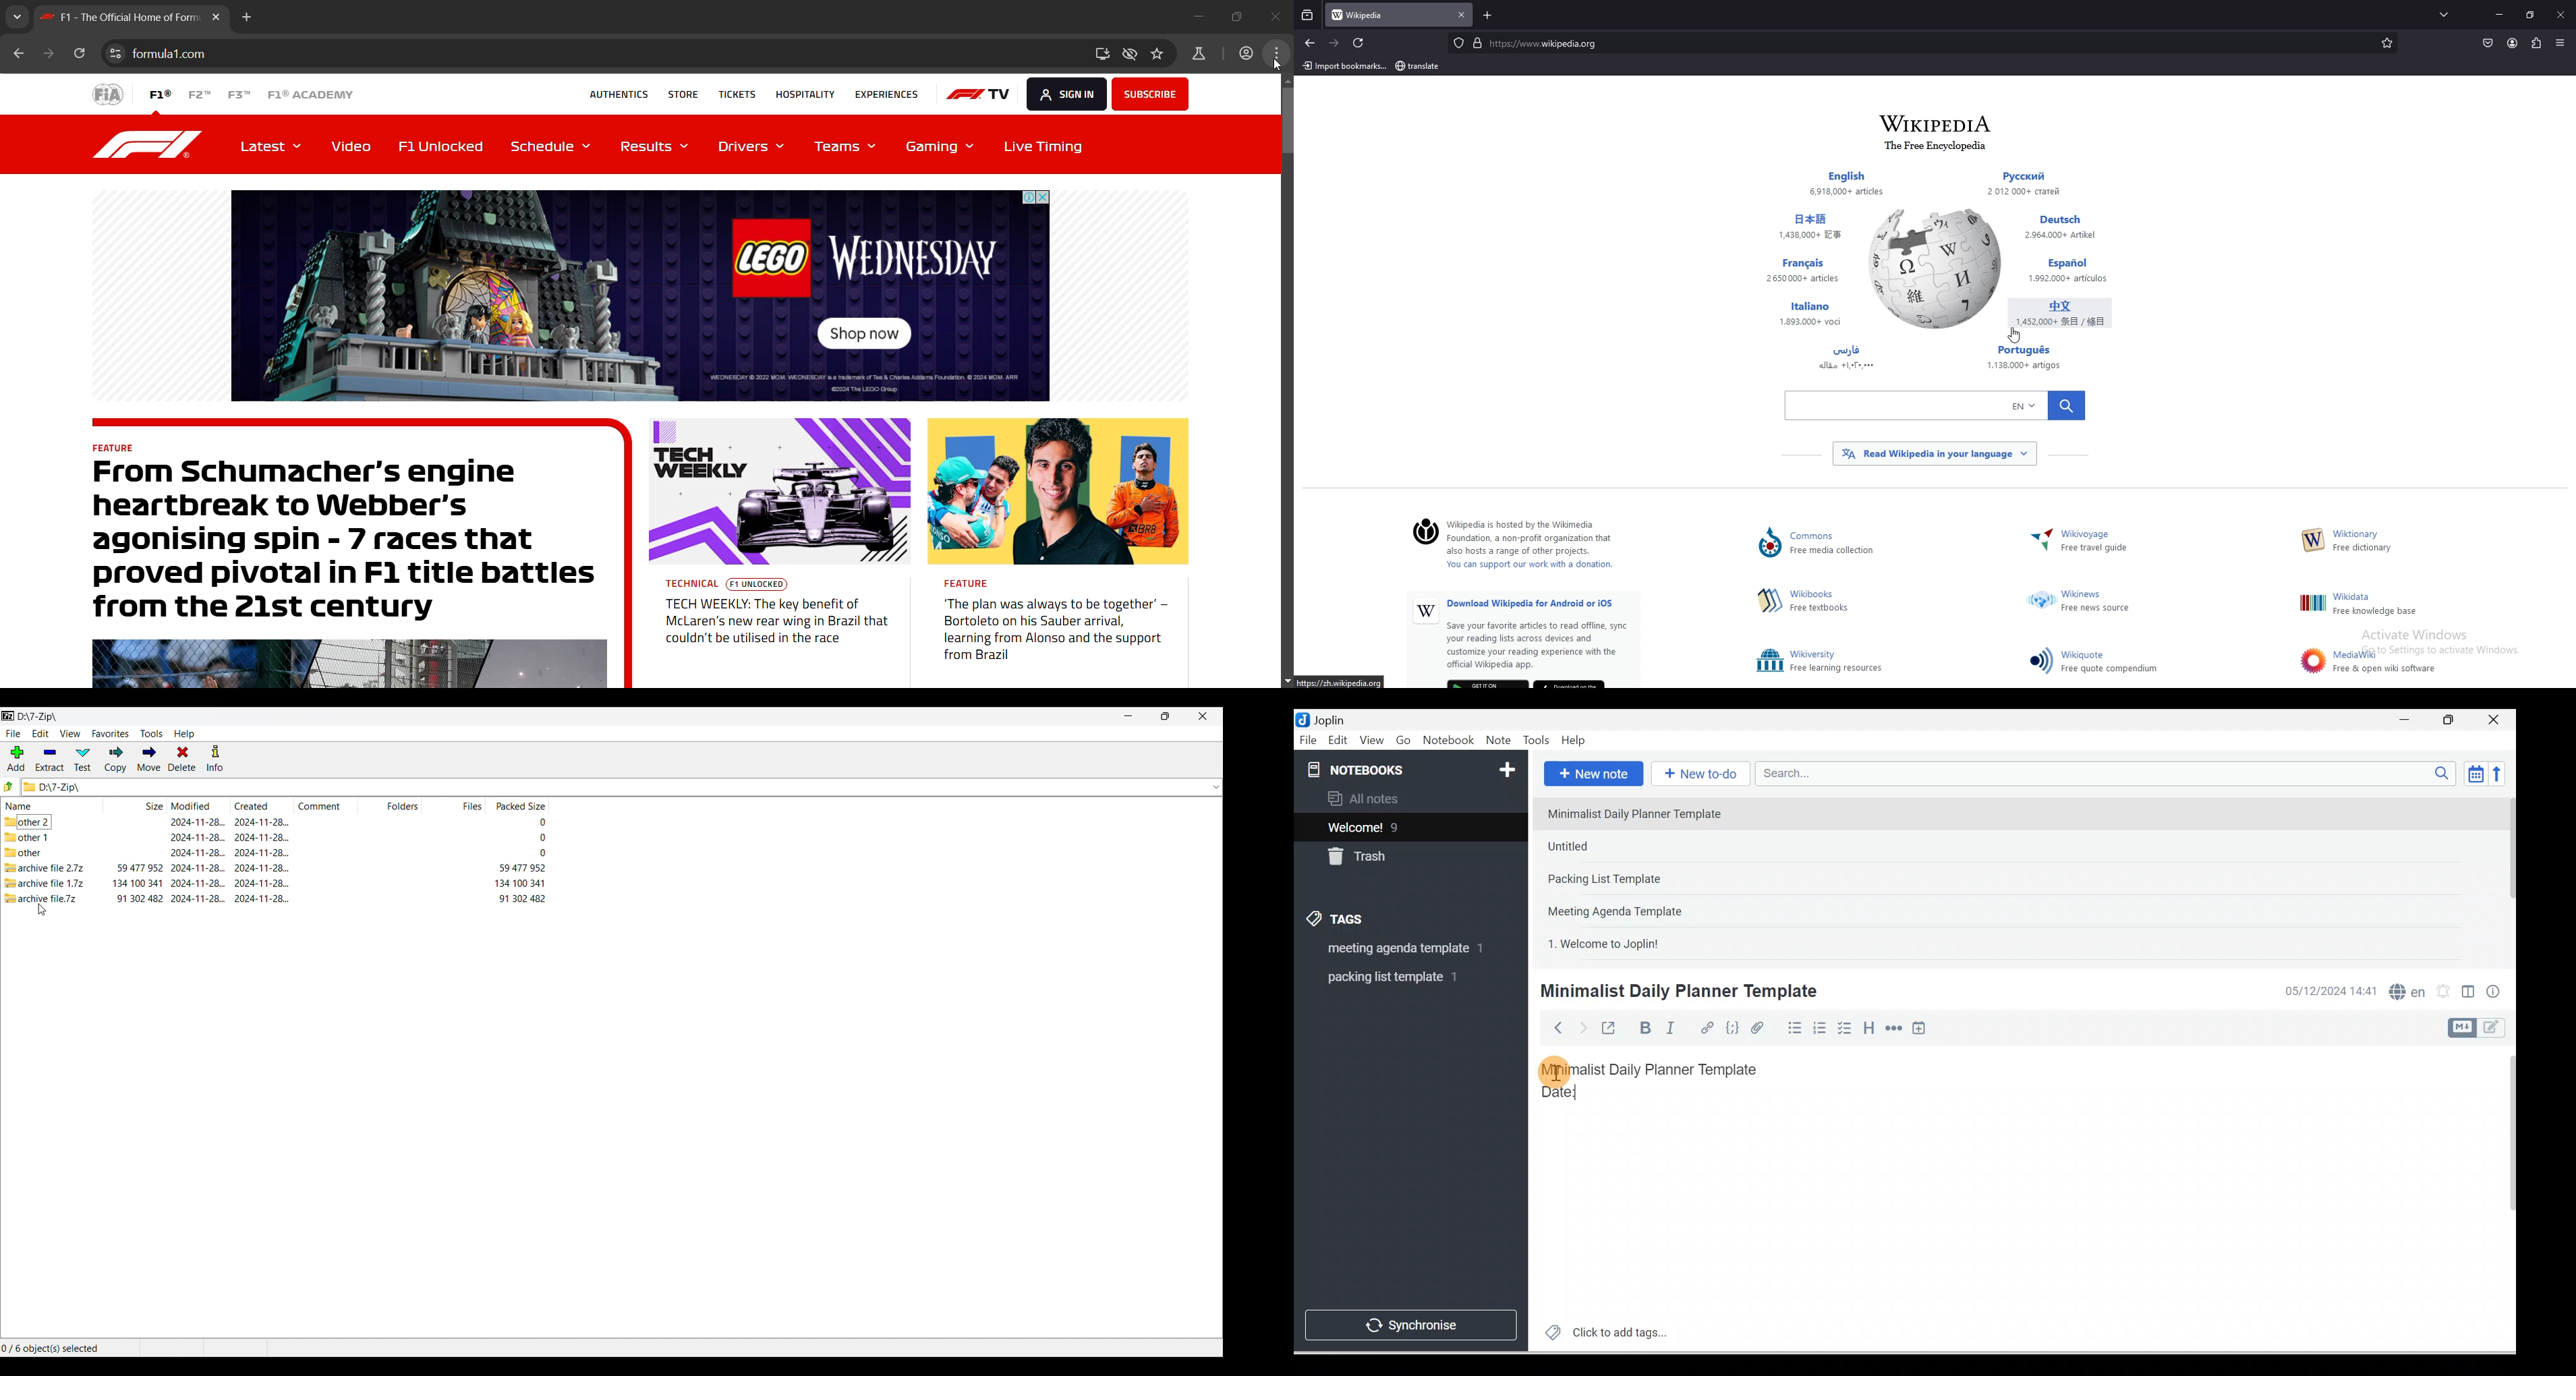 Image resolution: width=2576 pixels, height=1400 pixels. What do you see at coordinates (159, 95) in the screenshot?
I see `F1®` at bounding box center [159, 95].